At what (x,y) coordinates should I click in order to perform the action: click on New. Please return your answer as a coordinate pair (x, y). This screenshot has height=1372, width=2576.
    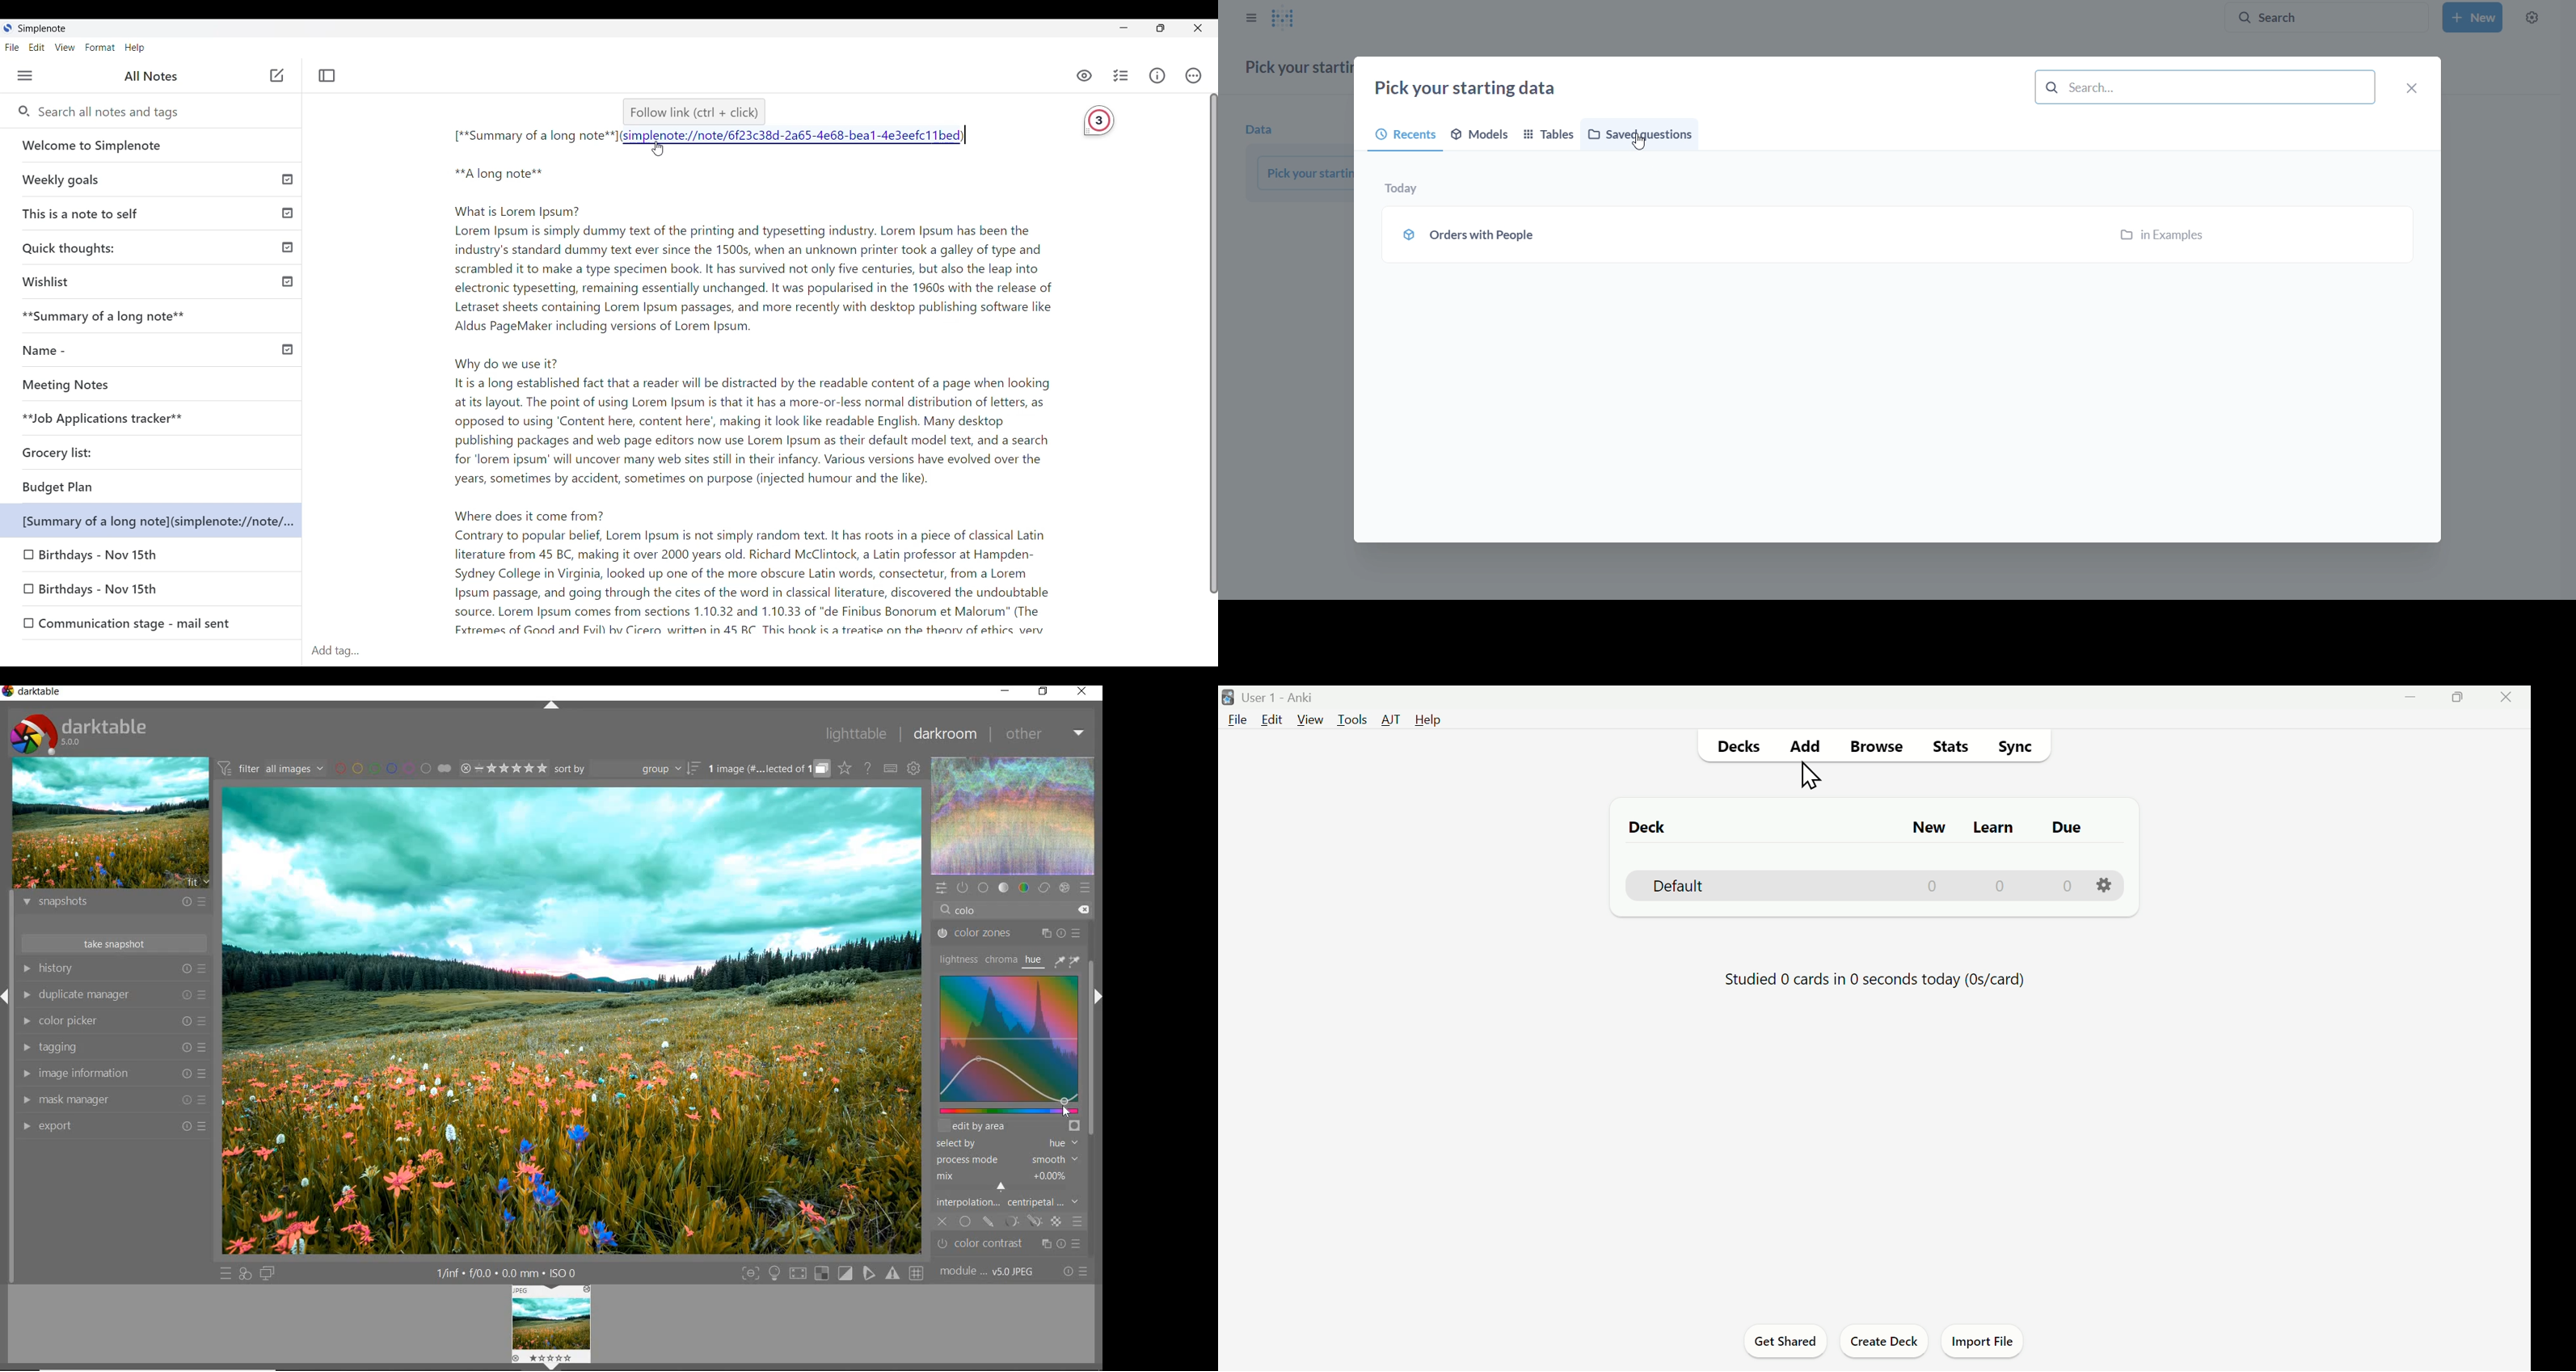
    Looking at the image, I should click on (1925, 828).